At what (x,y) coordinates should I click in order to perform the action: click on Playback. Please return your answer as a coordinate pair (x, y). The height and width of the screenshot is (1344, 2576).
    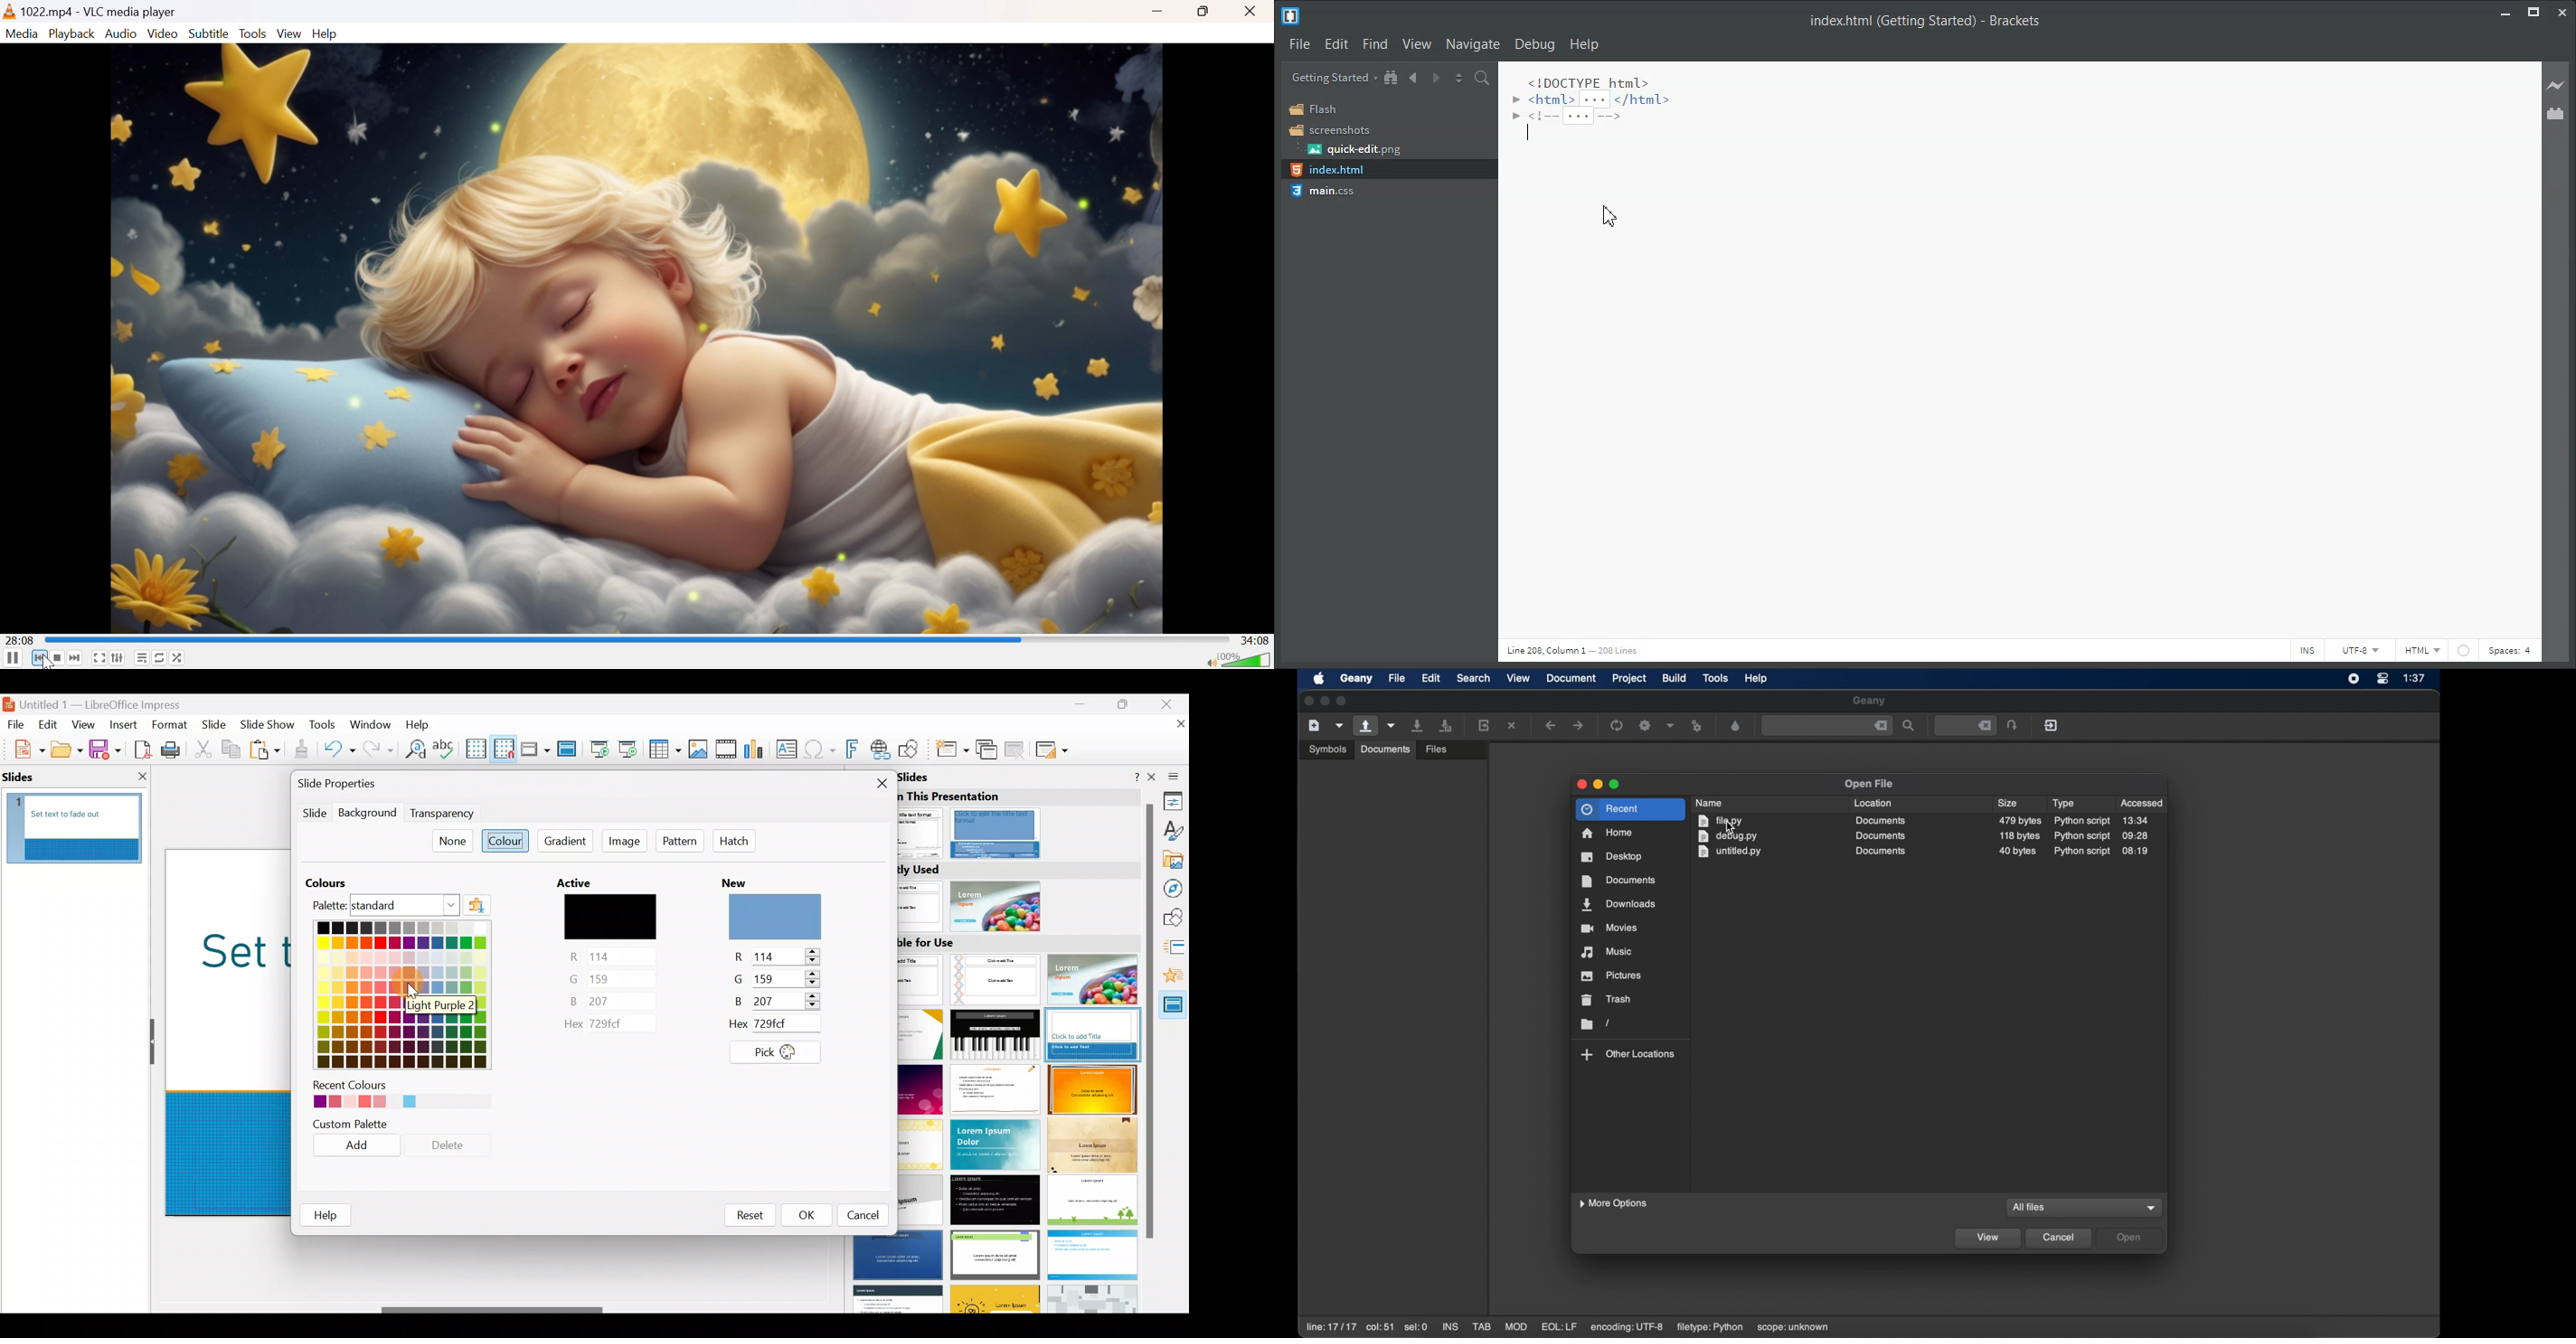
    Looking at the image, I should click on (74, 34).